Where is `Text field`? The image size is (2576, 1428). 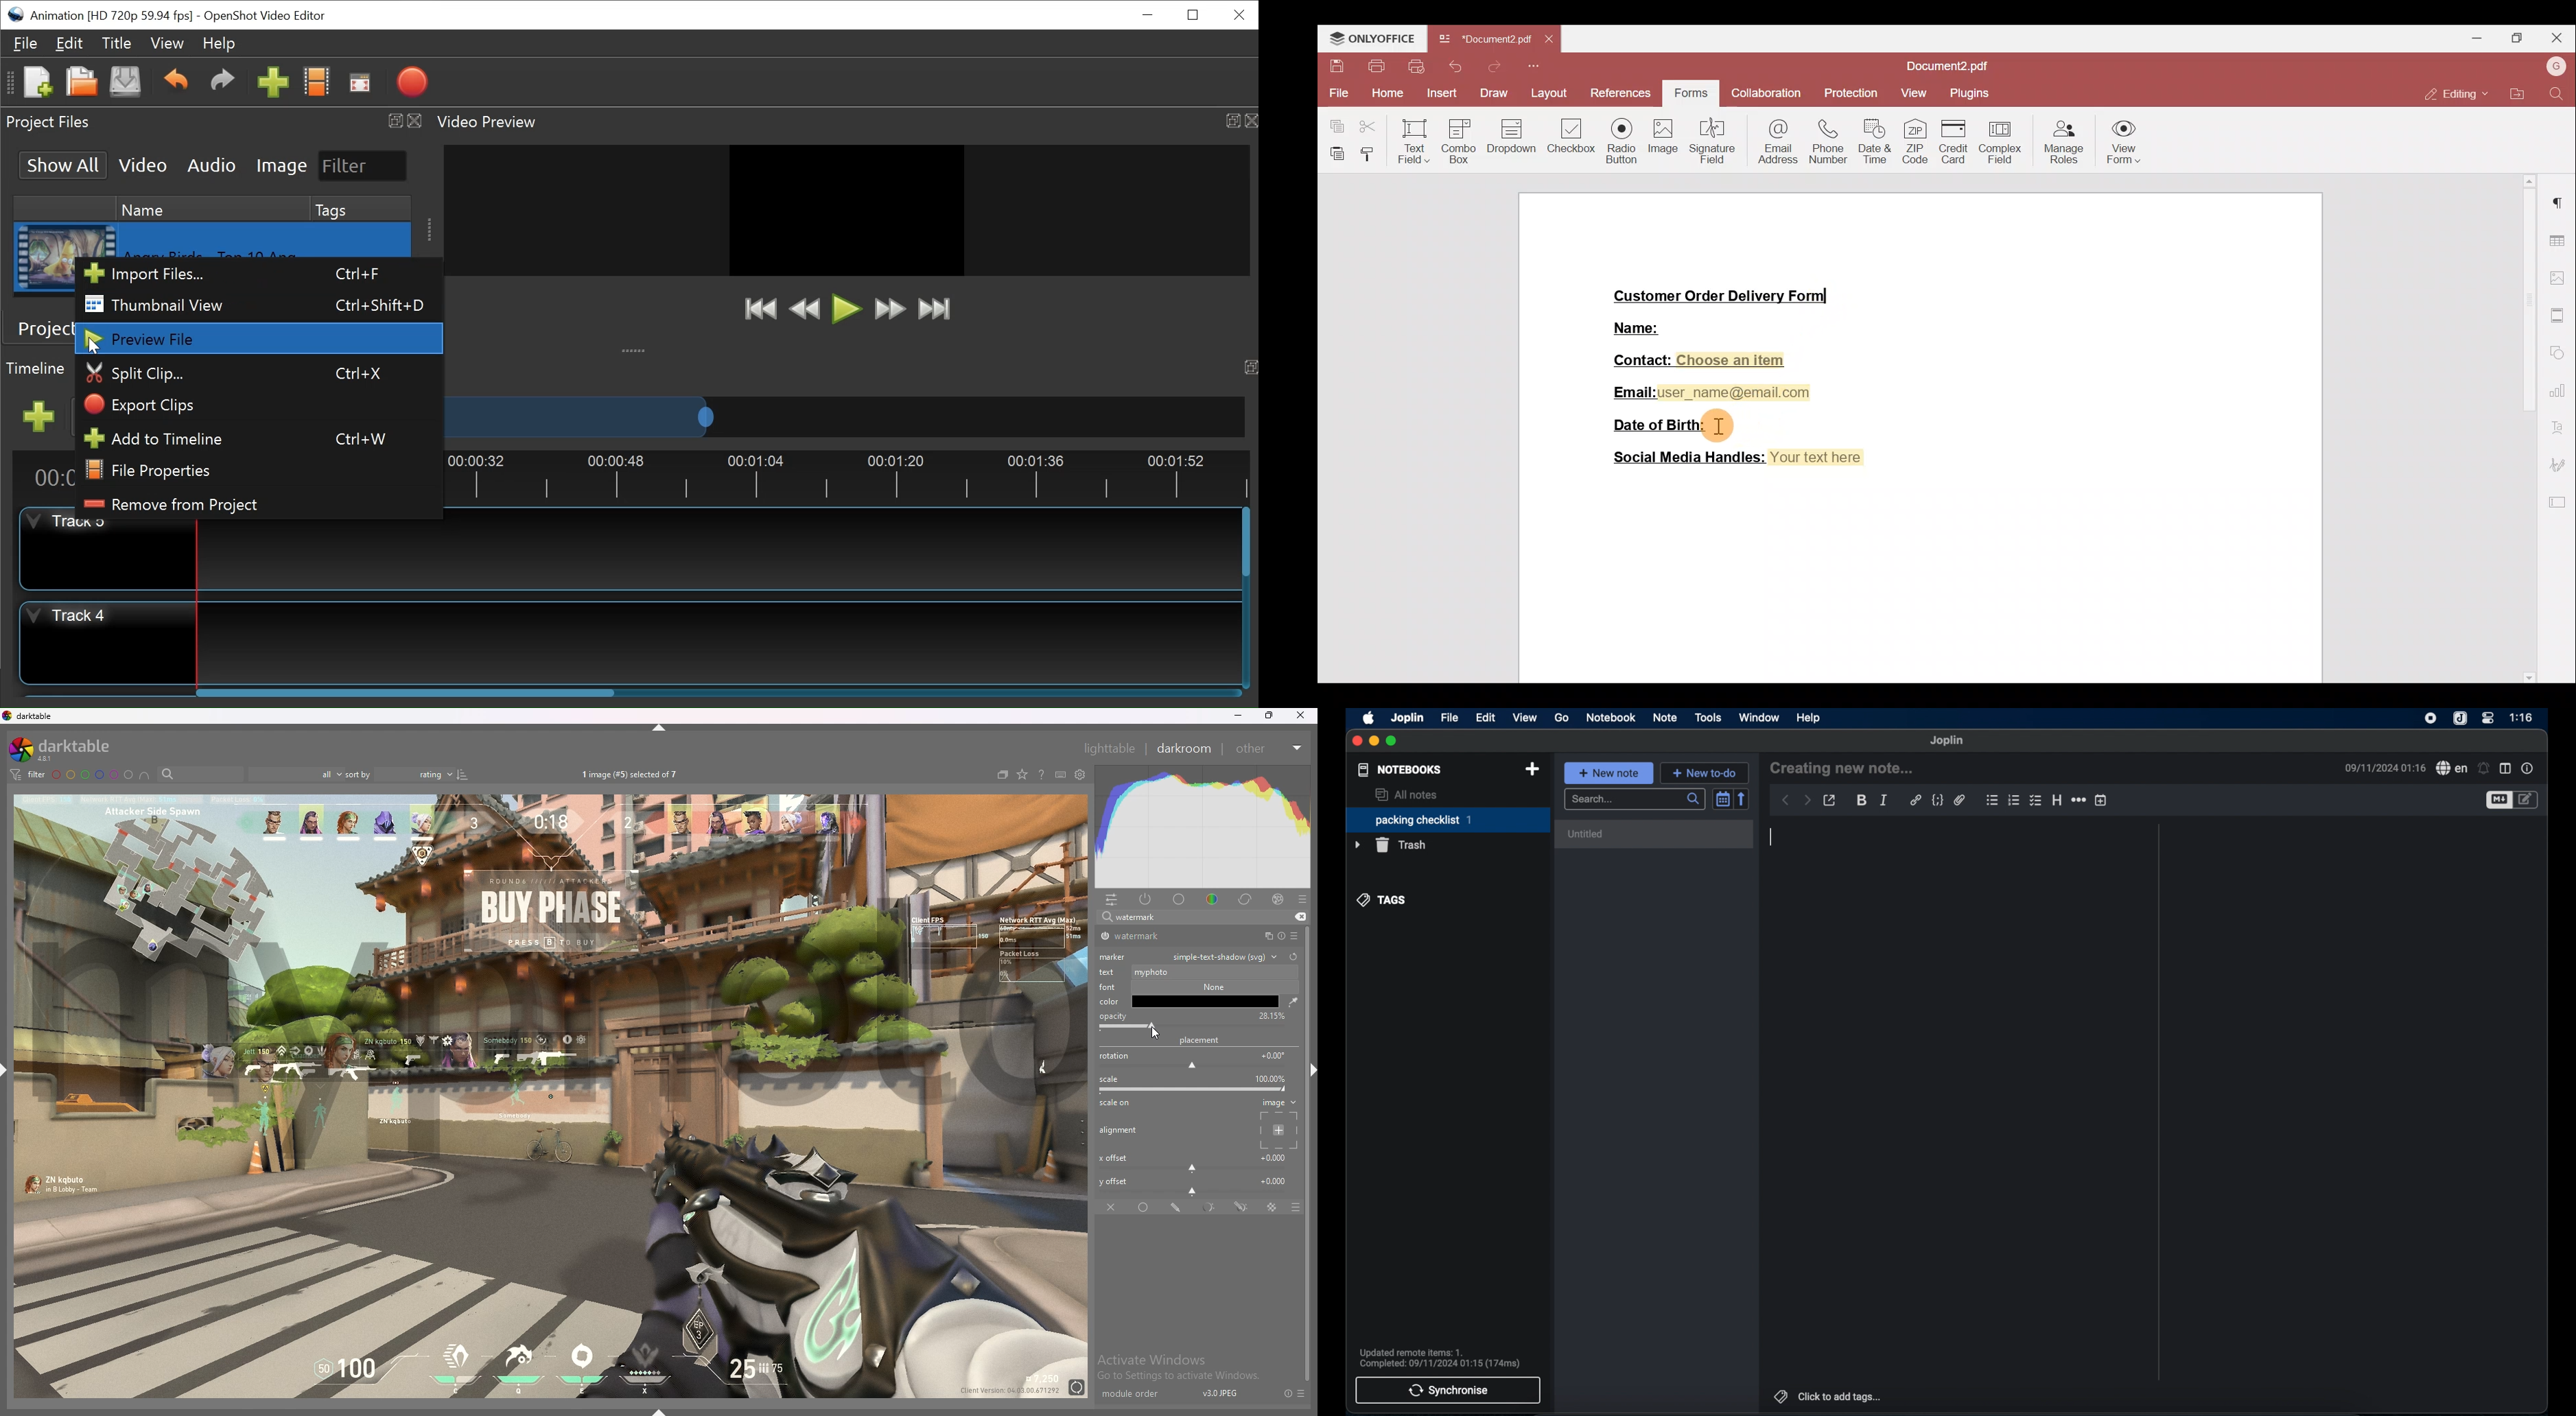 Text field is located at coordinates (1413, 141).